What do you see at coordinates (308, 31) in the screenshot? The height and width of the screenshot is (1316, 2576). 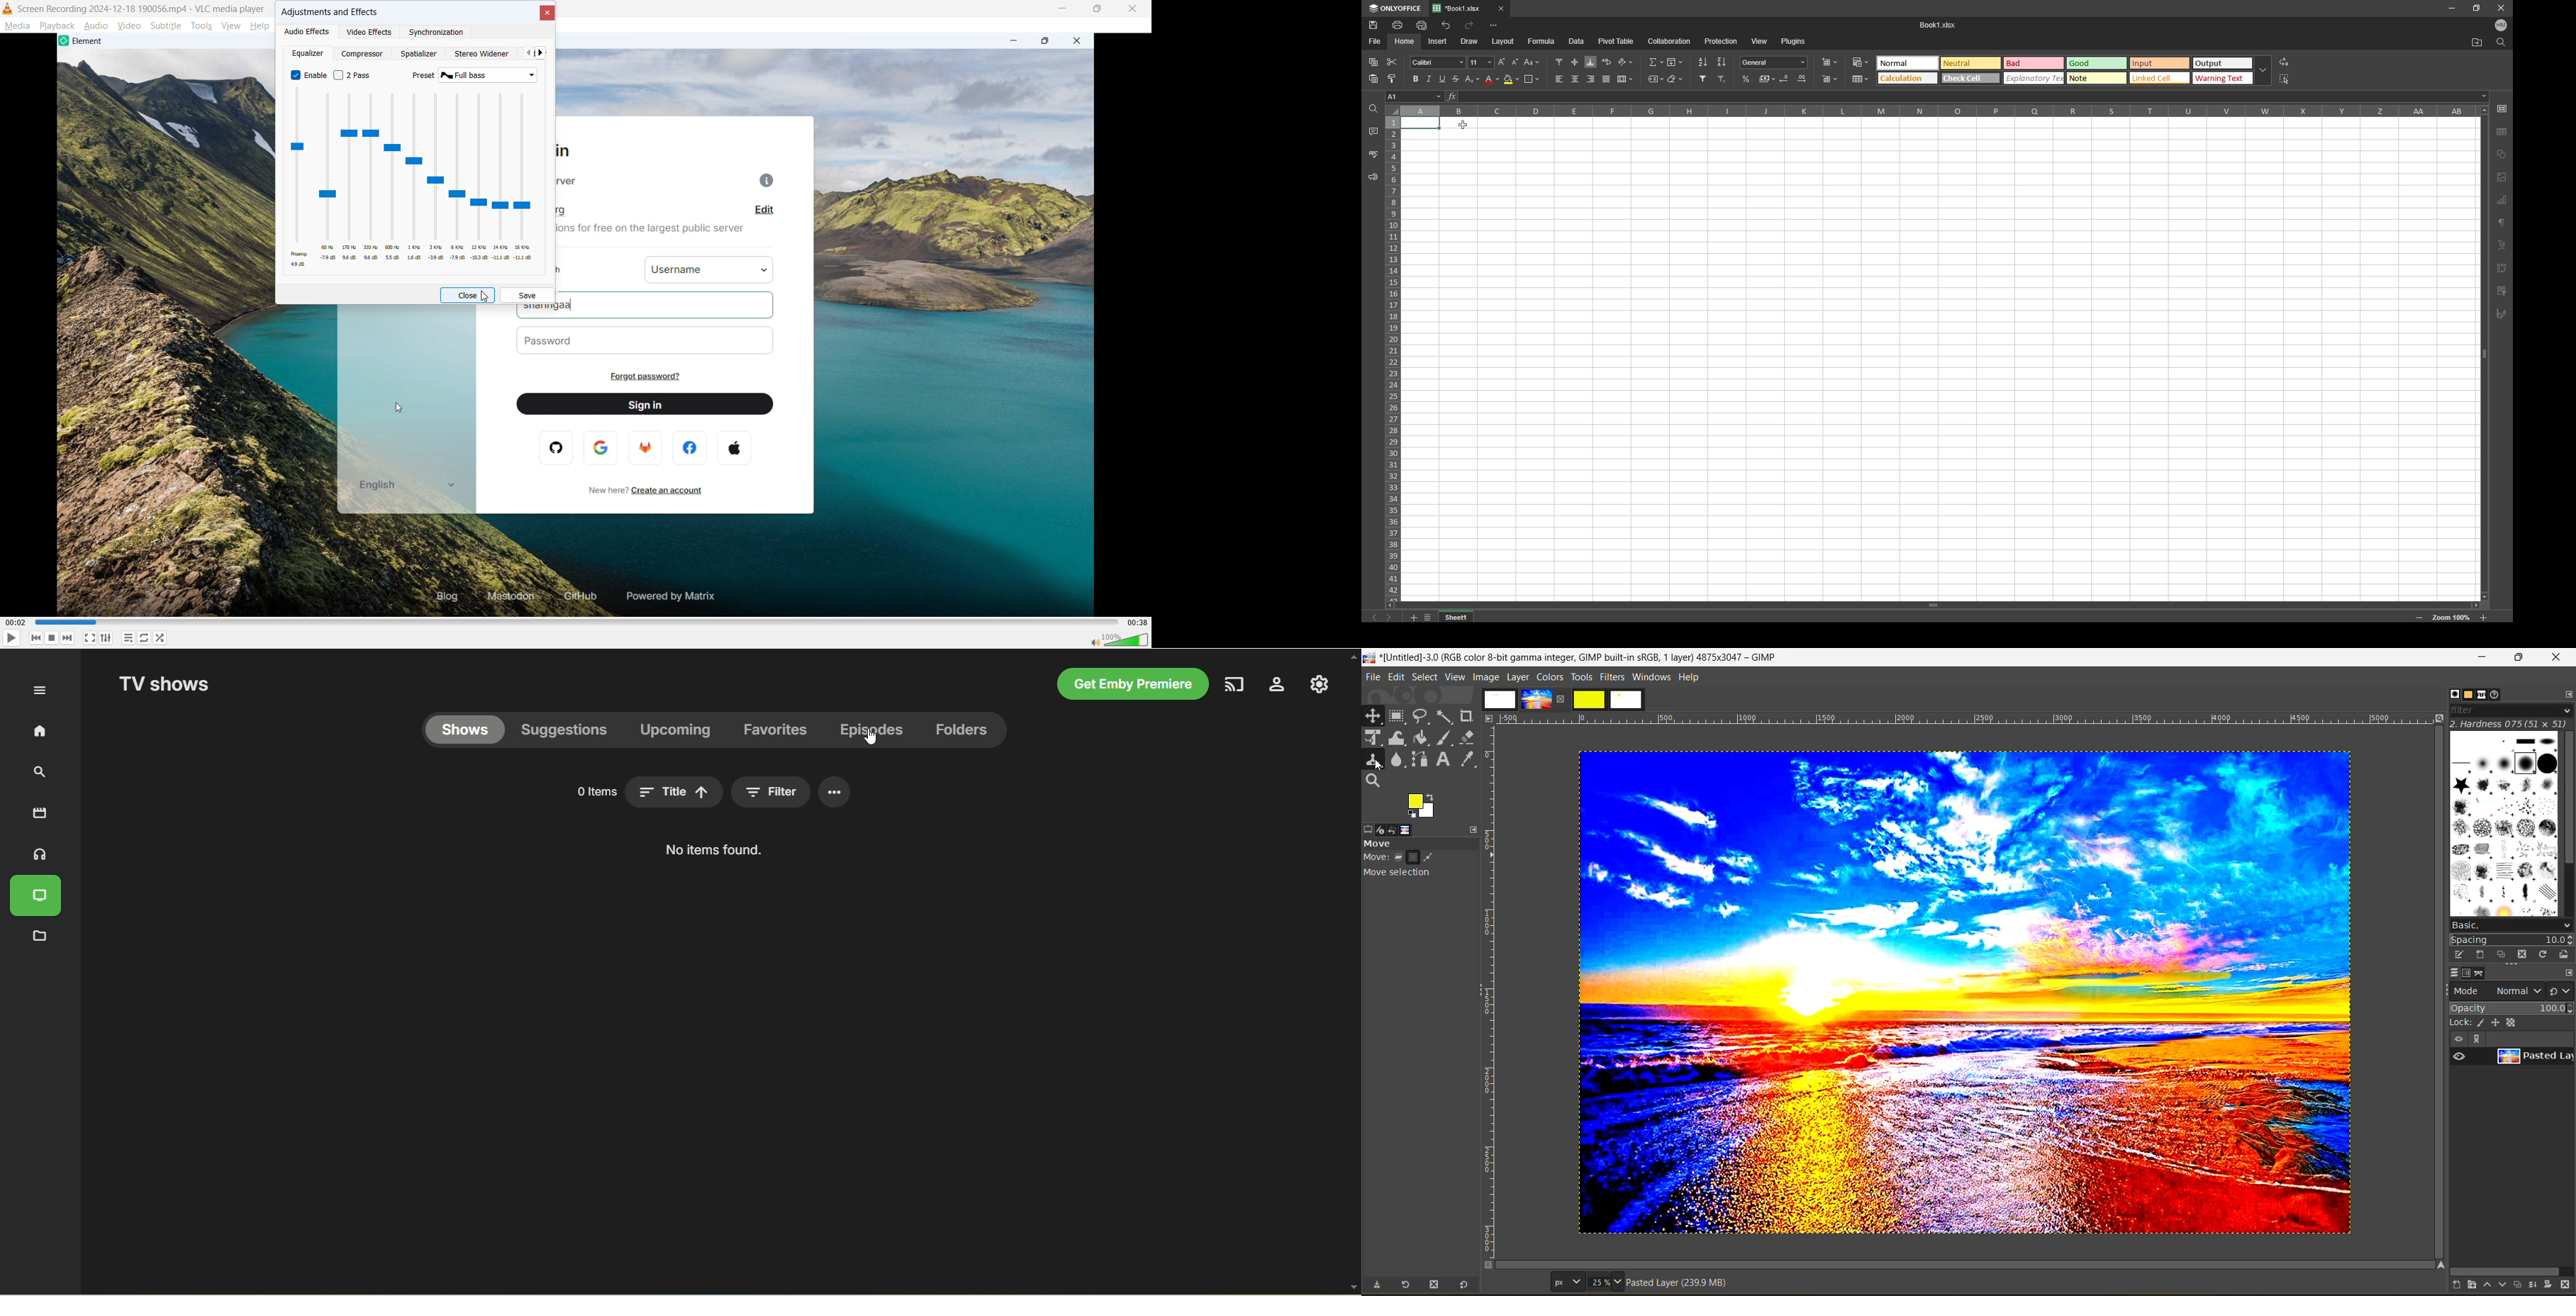 I see `Audio effects` at bounding box center [308, 31].